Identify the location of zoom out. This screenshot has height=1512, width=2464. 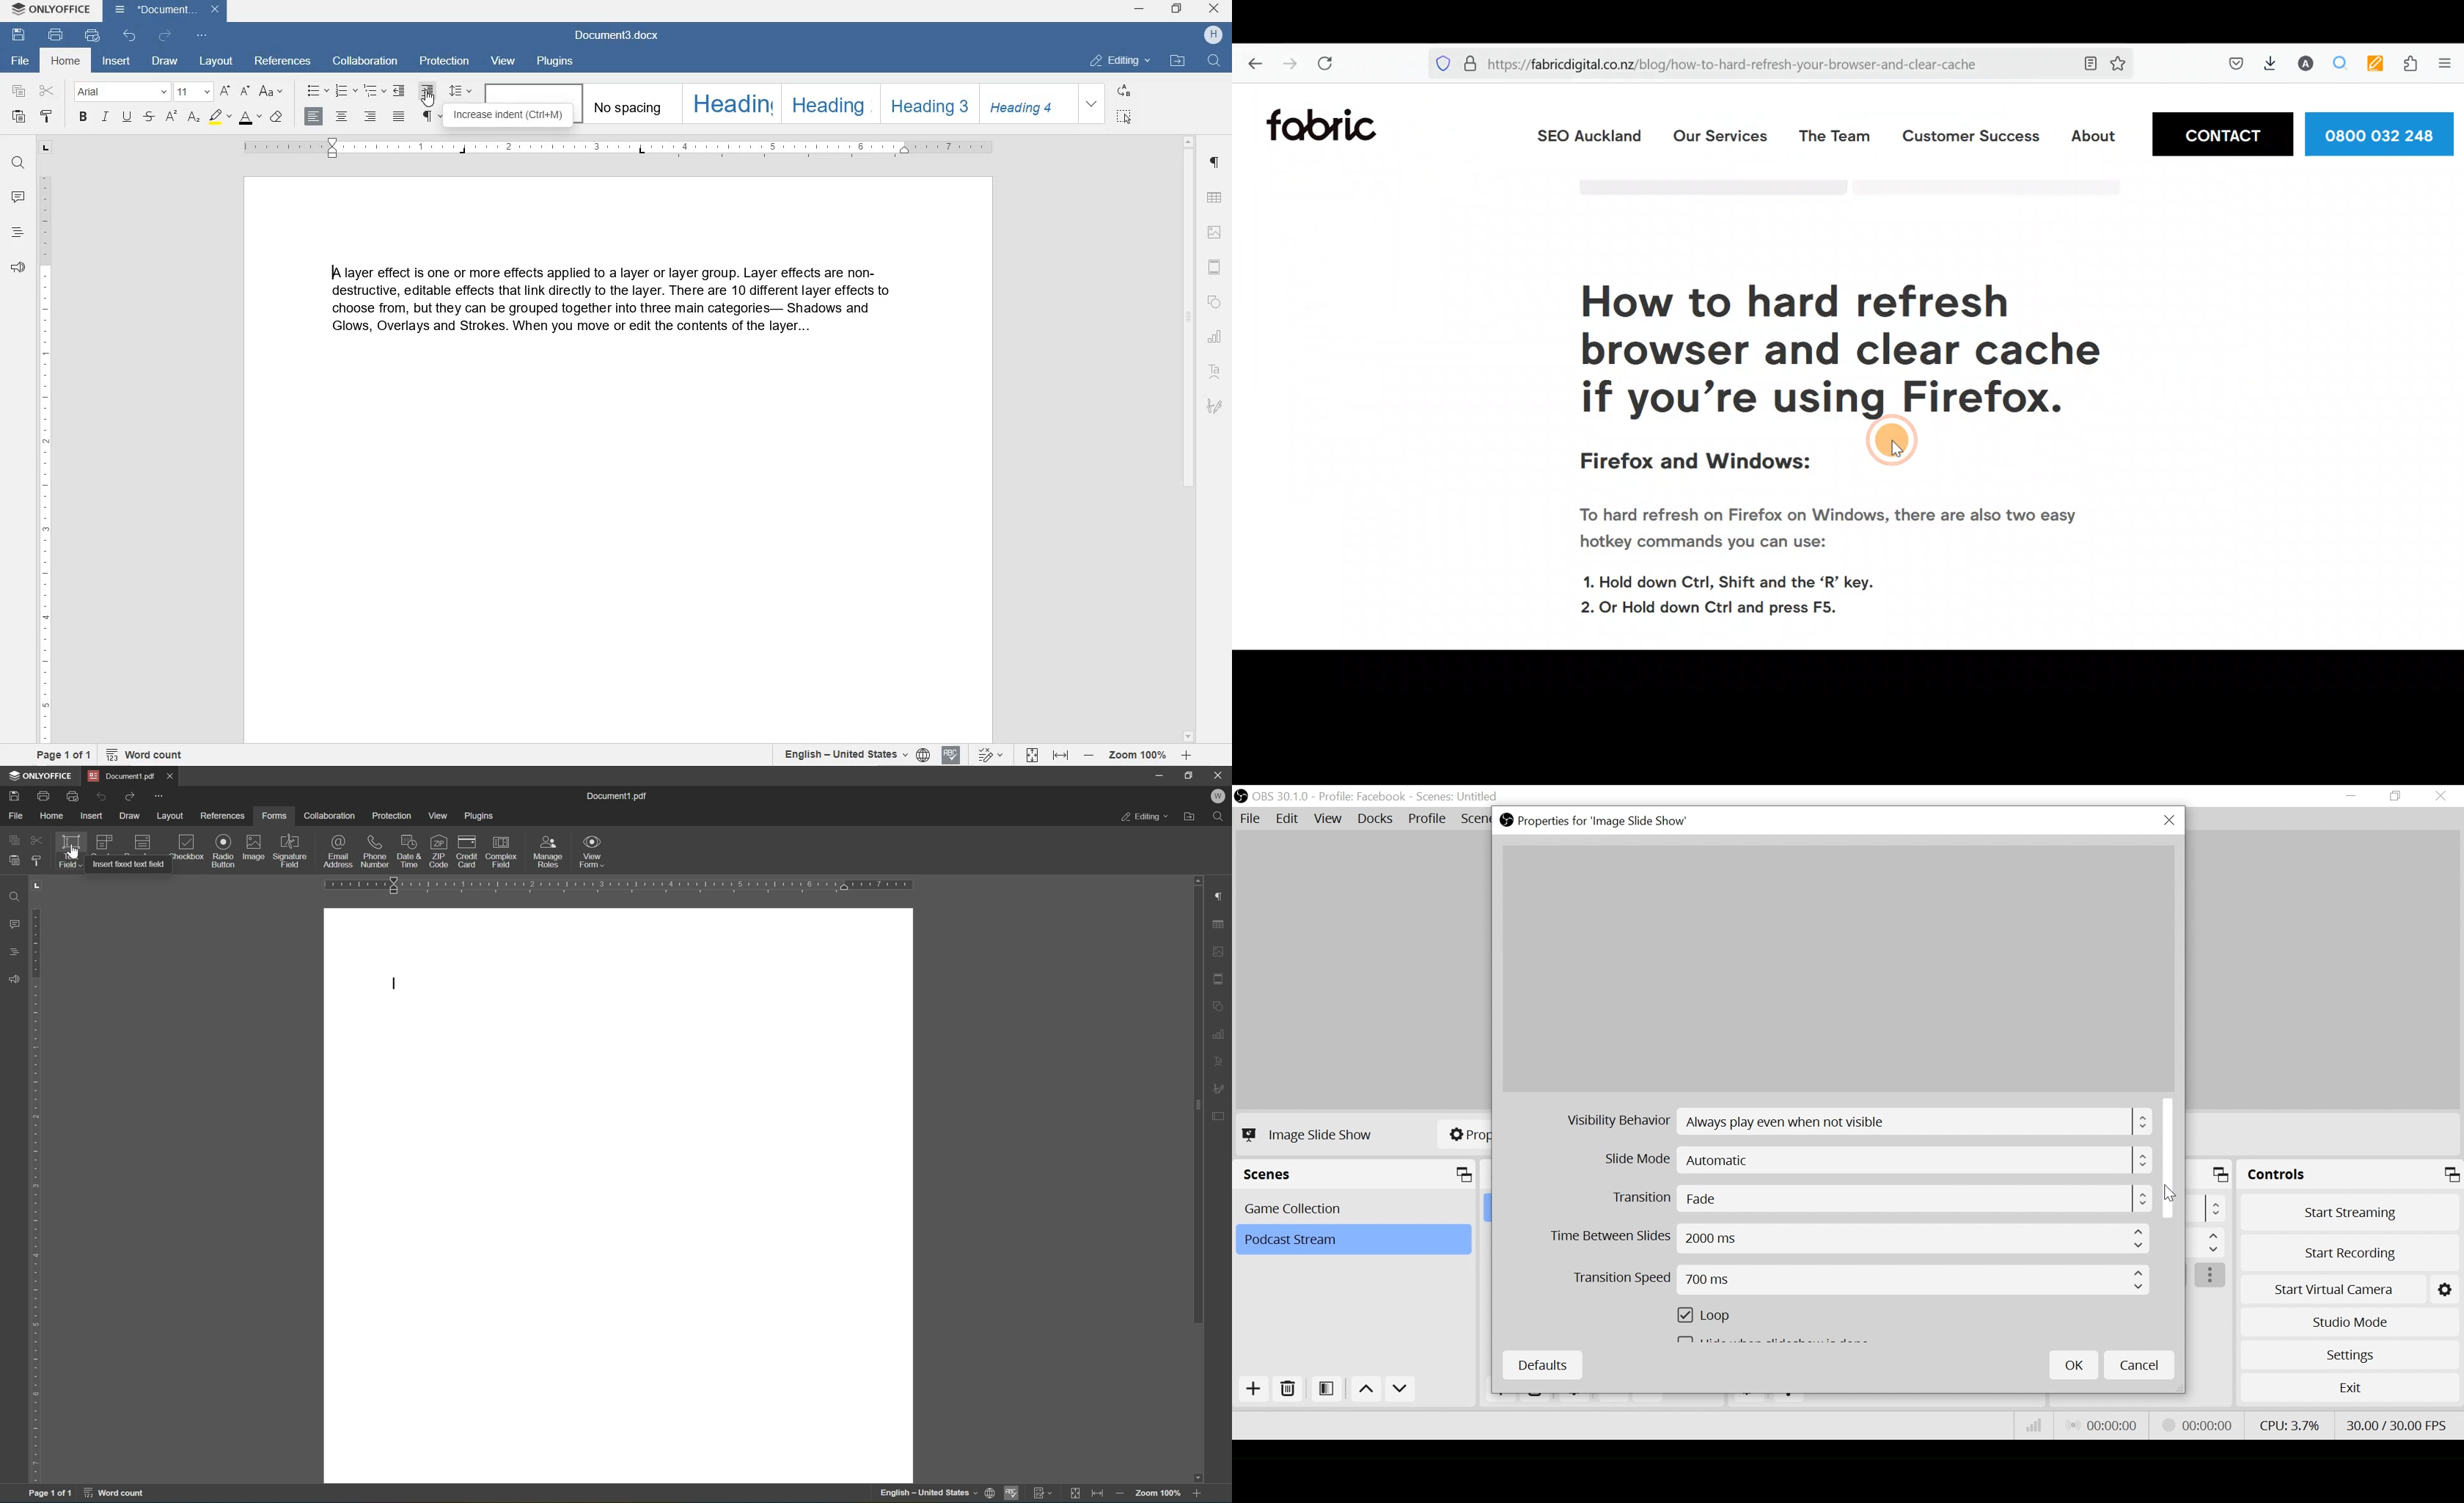
(1120, 1496).